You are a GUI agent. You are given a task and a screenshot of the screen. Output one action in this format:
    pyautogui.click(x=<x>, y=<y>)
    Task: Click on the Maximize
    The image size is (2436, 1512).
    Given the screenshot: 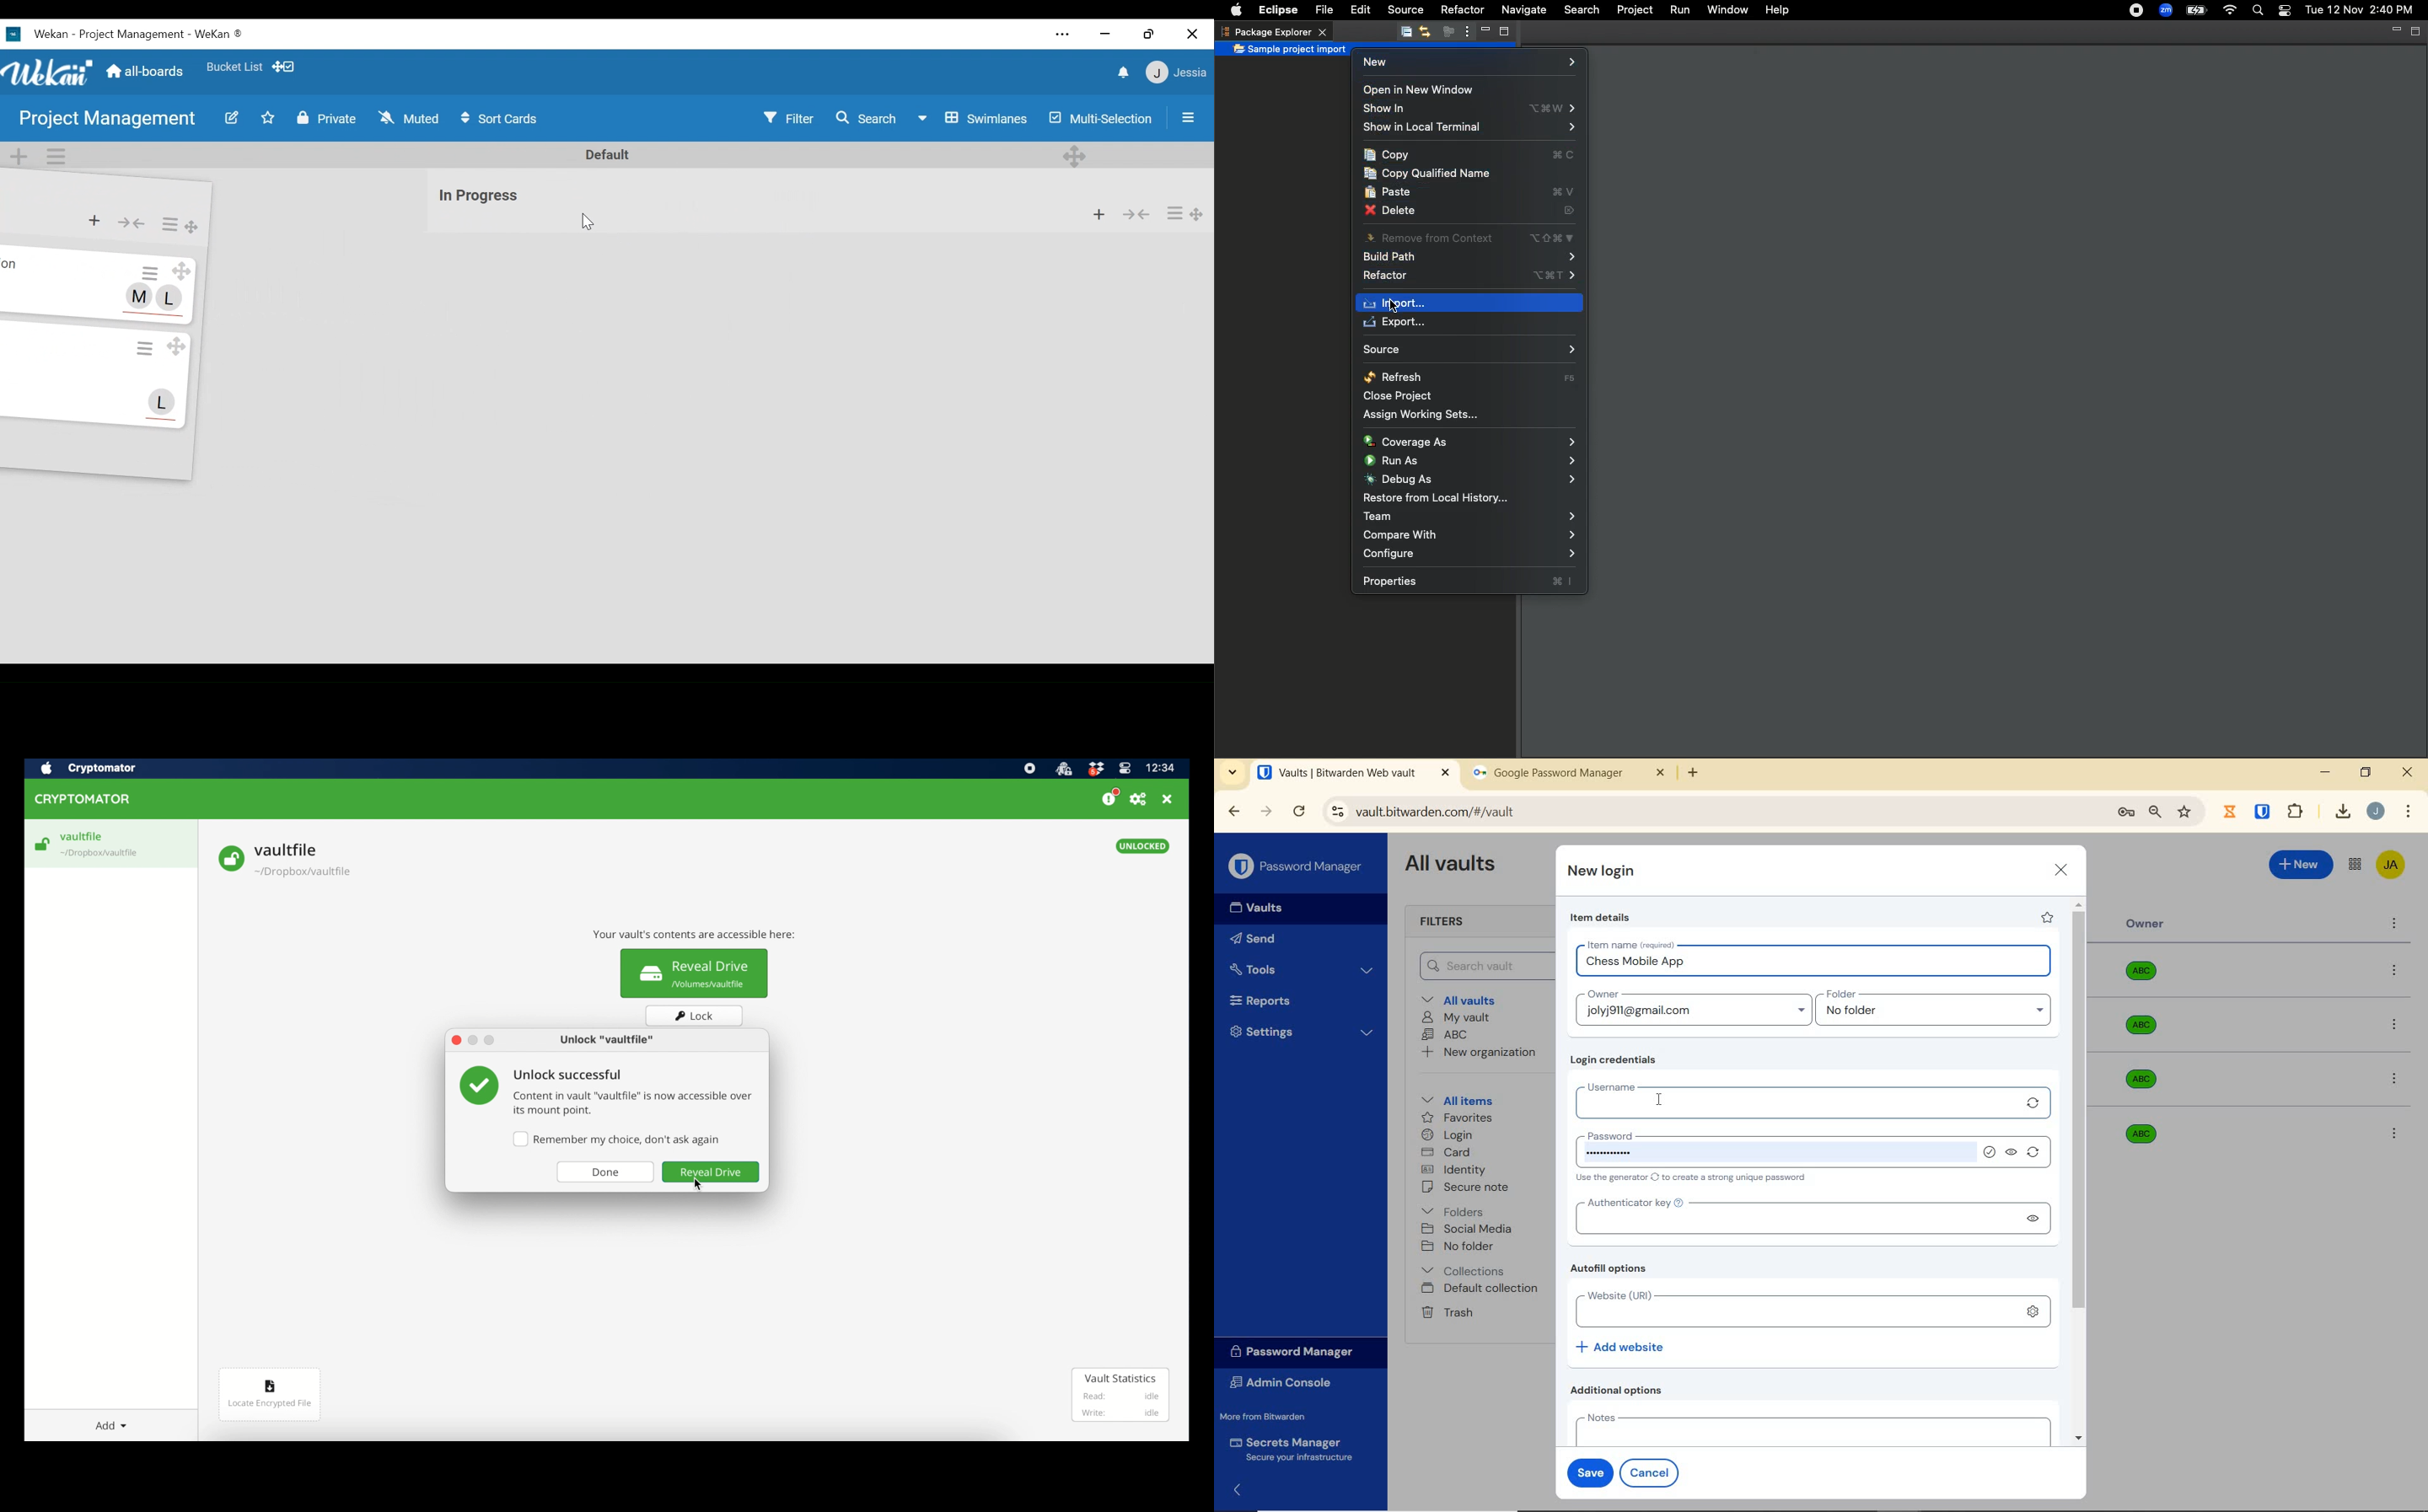 What is the action you would take?
    pyautogui.click(x=2416, y=31)
    